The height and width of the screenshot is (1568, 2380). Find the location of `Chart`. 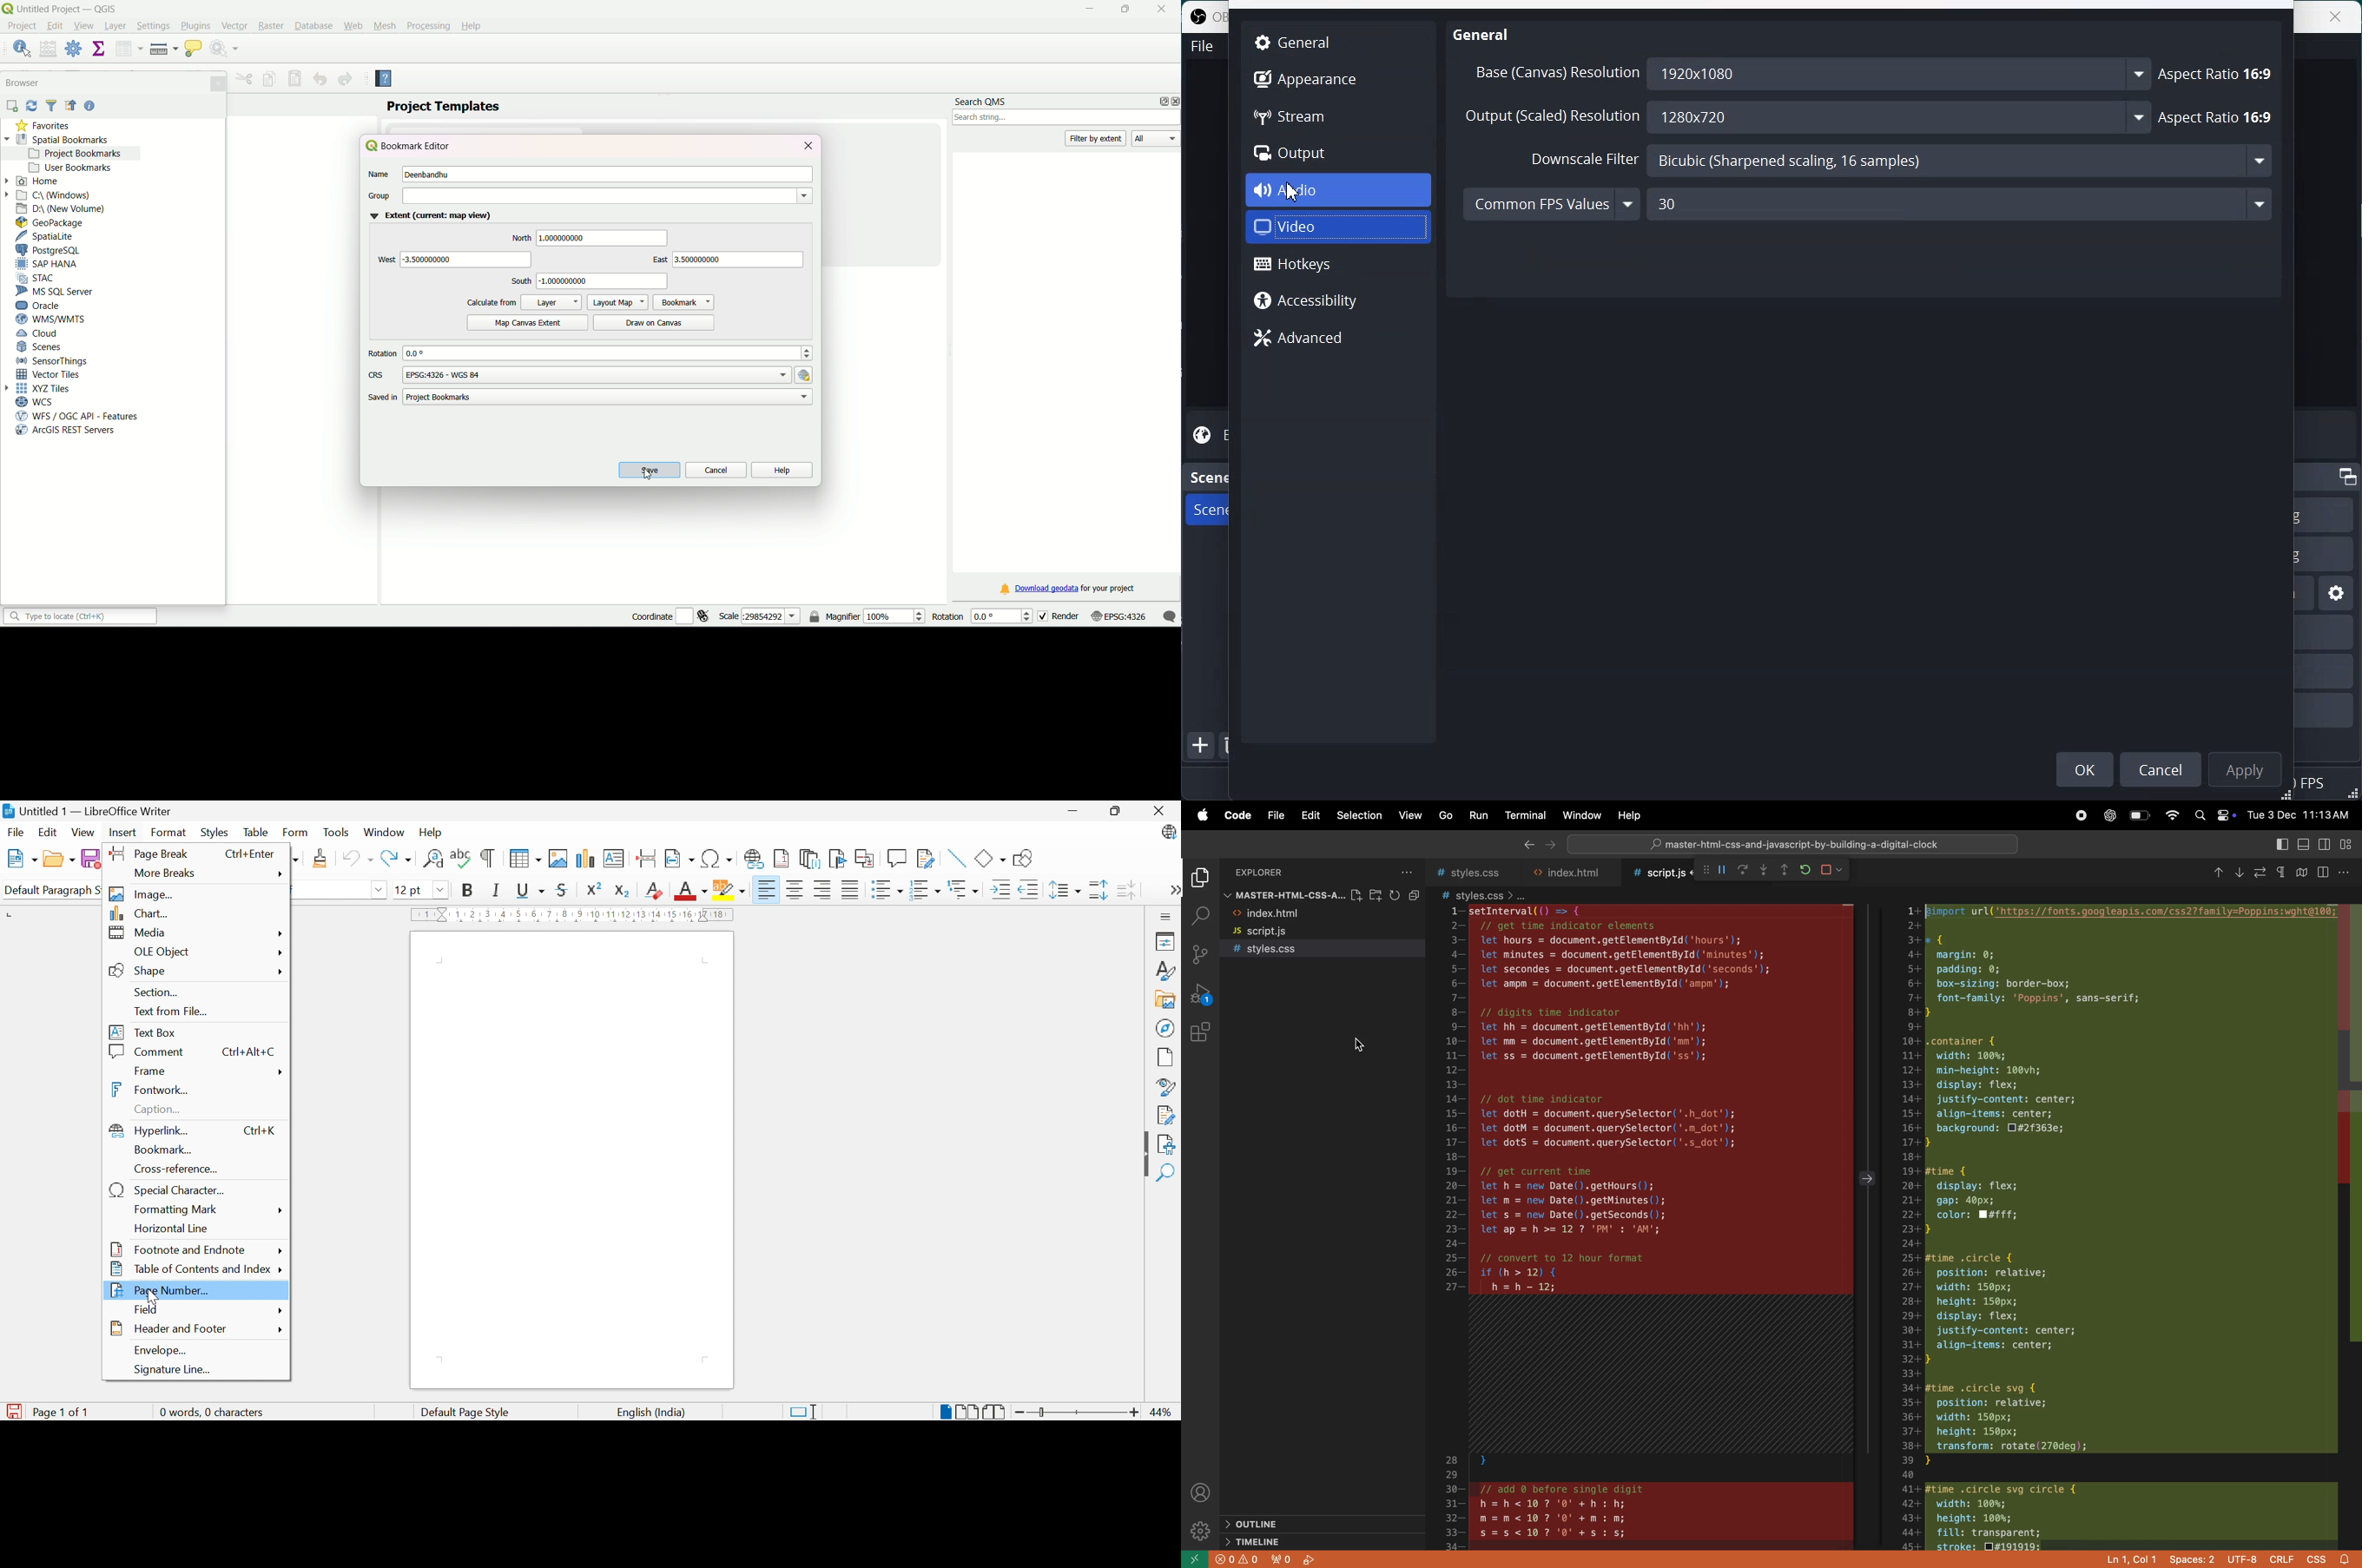

Chart is located at coordinates (140, 914).